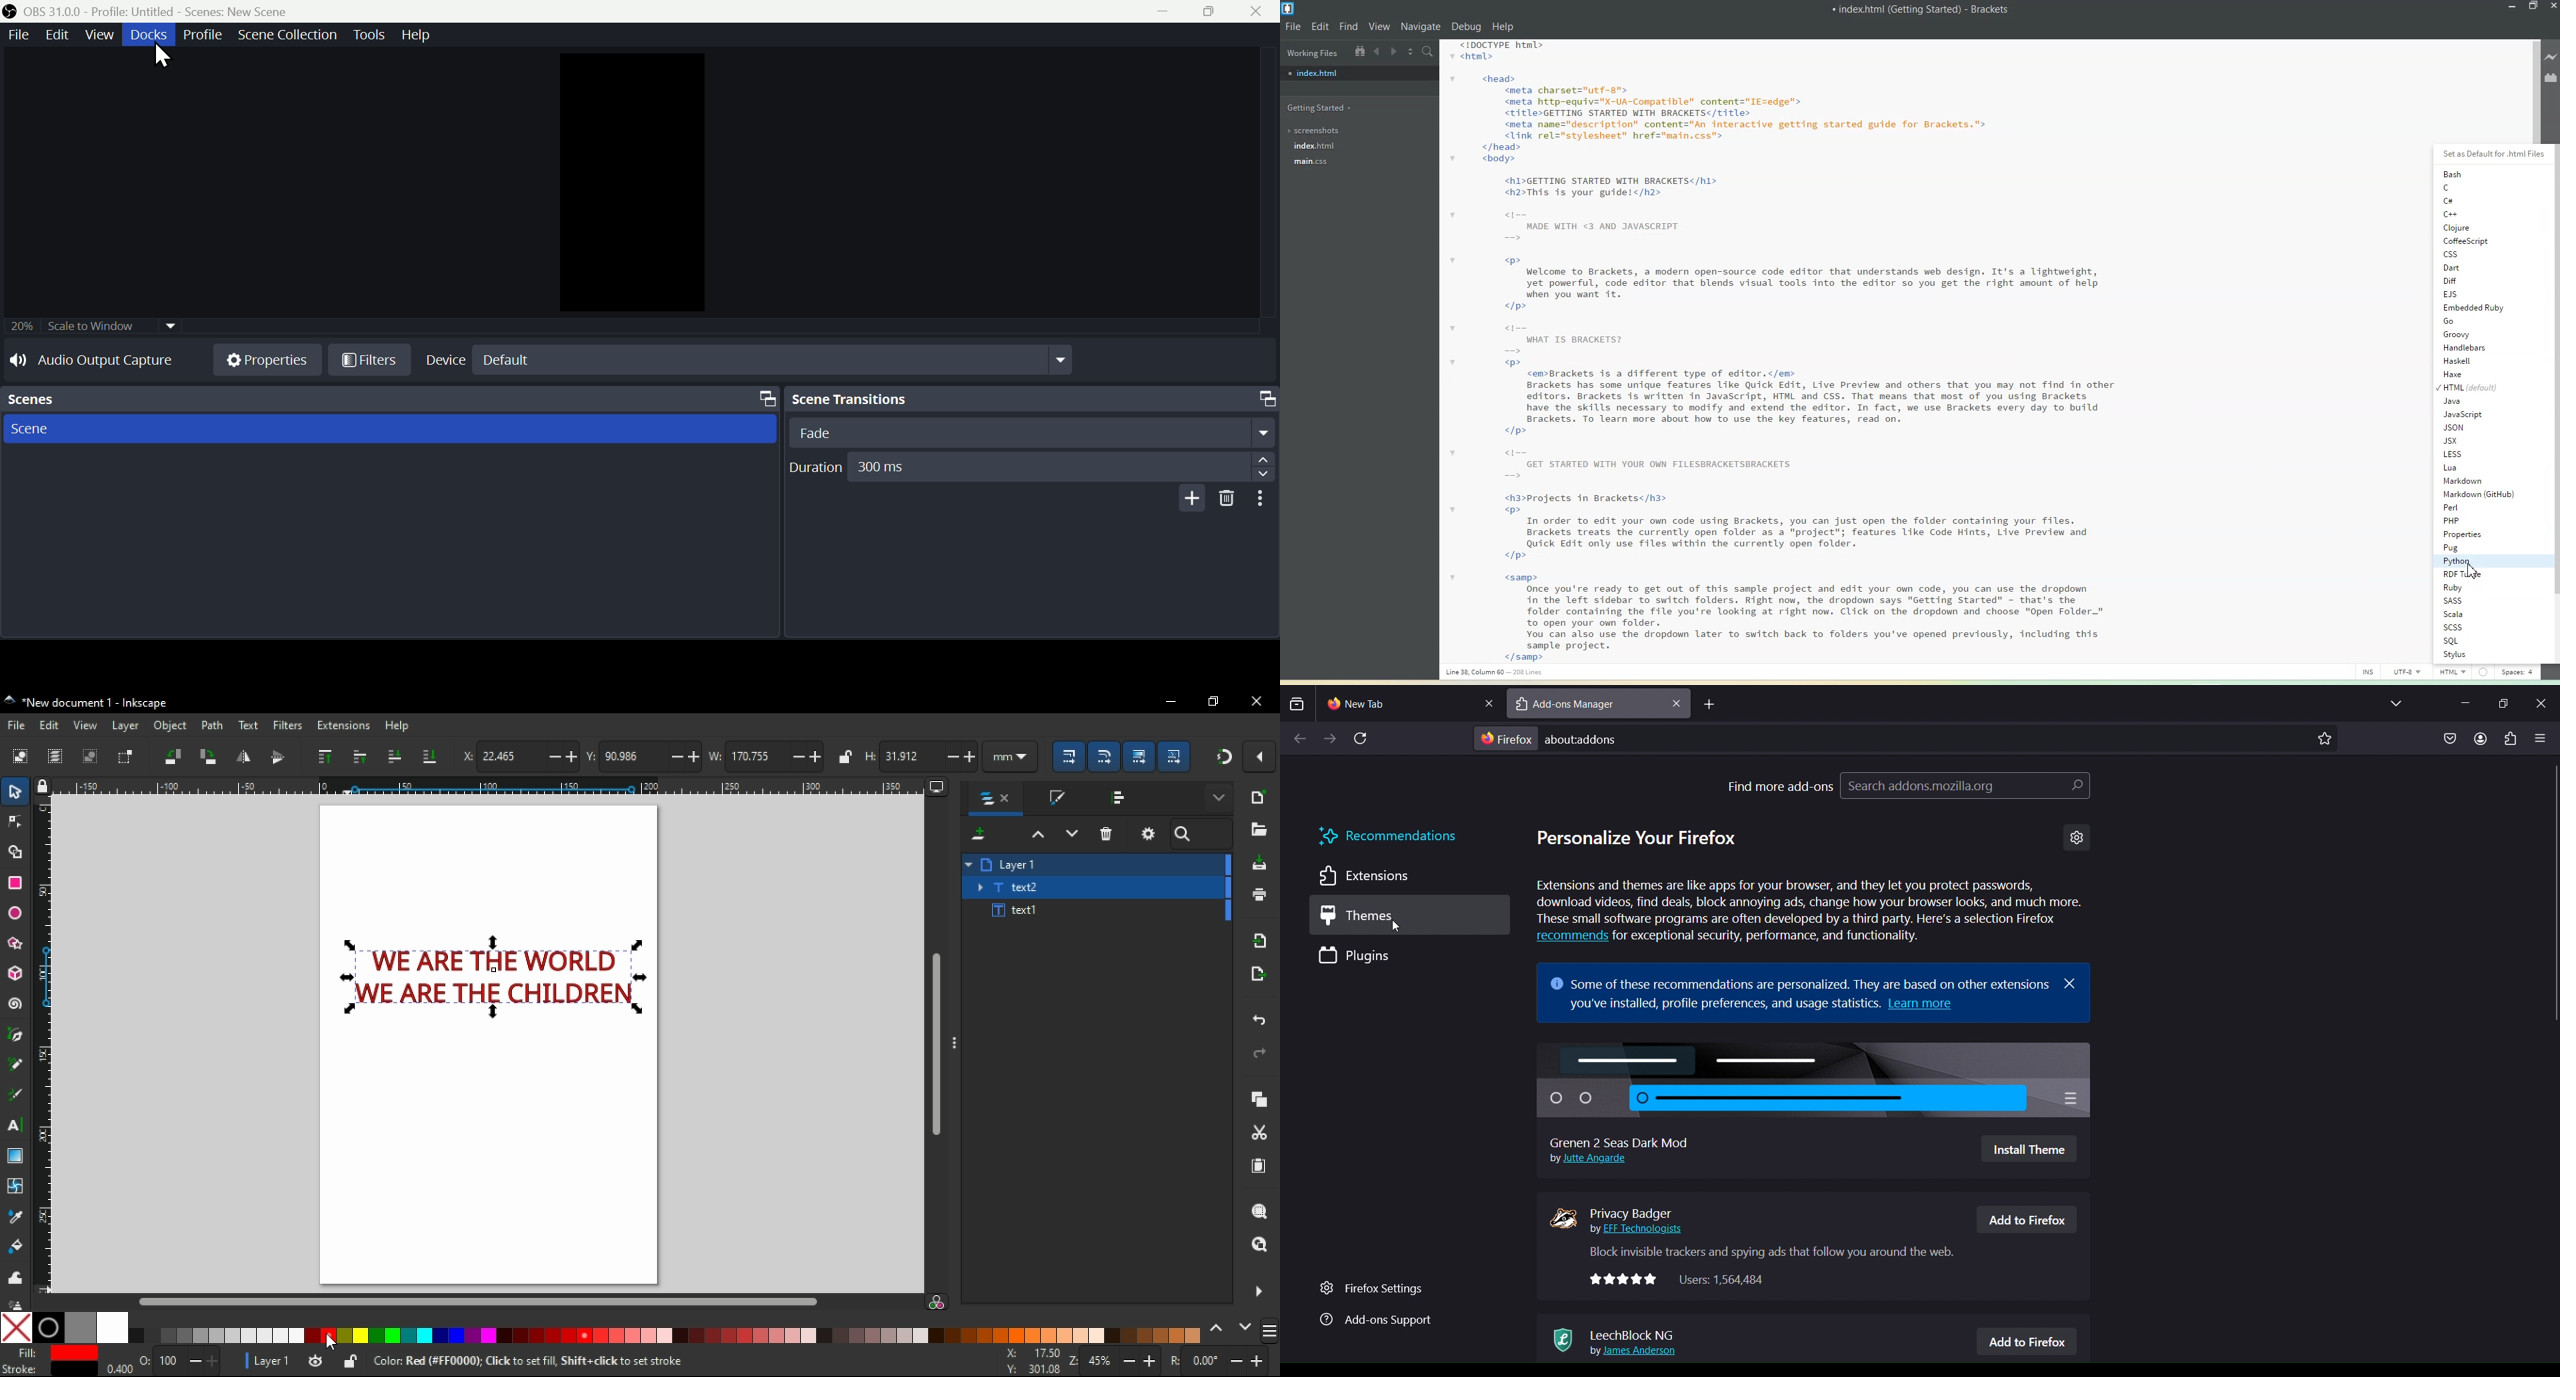 Image resolution: width=2576 pixels, height=1400 pixels. I want to click on copy, so click(1256, 1098).